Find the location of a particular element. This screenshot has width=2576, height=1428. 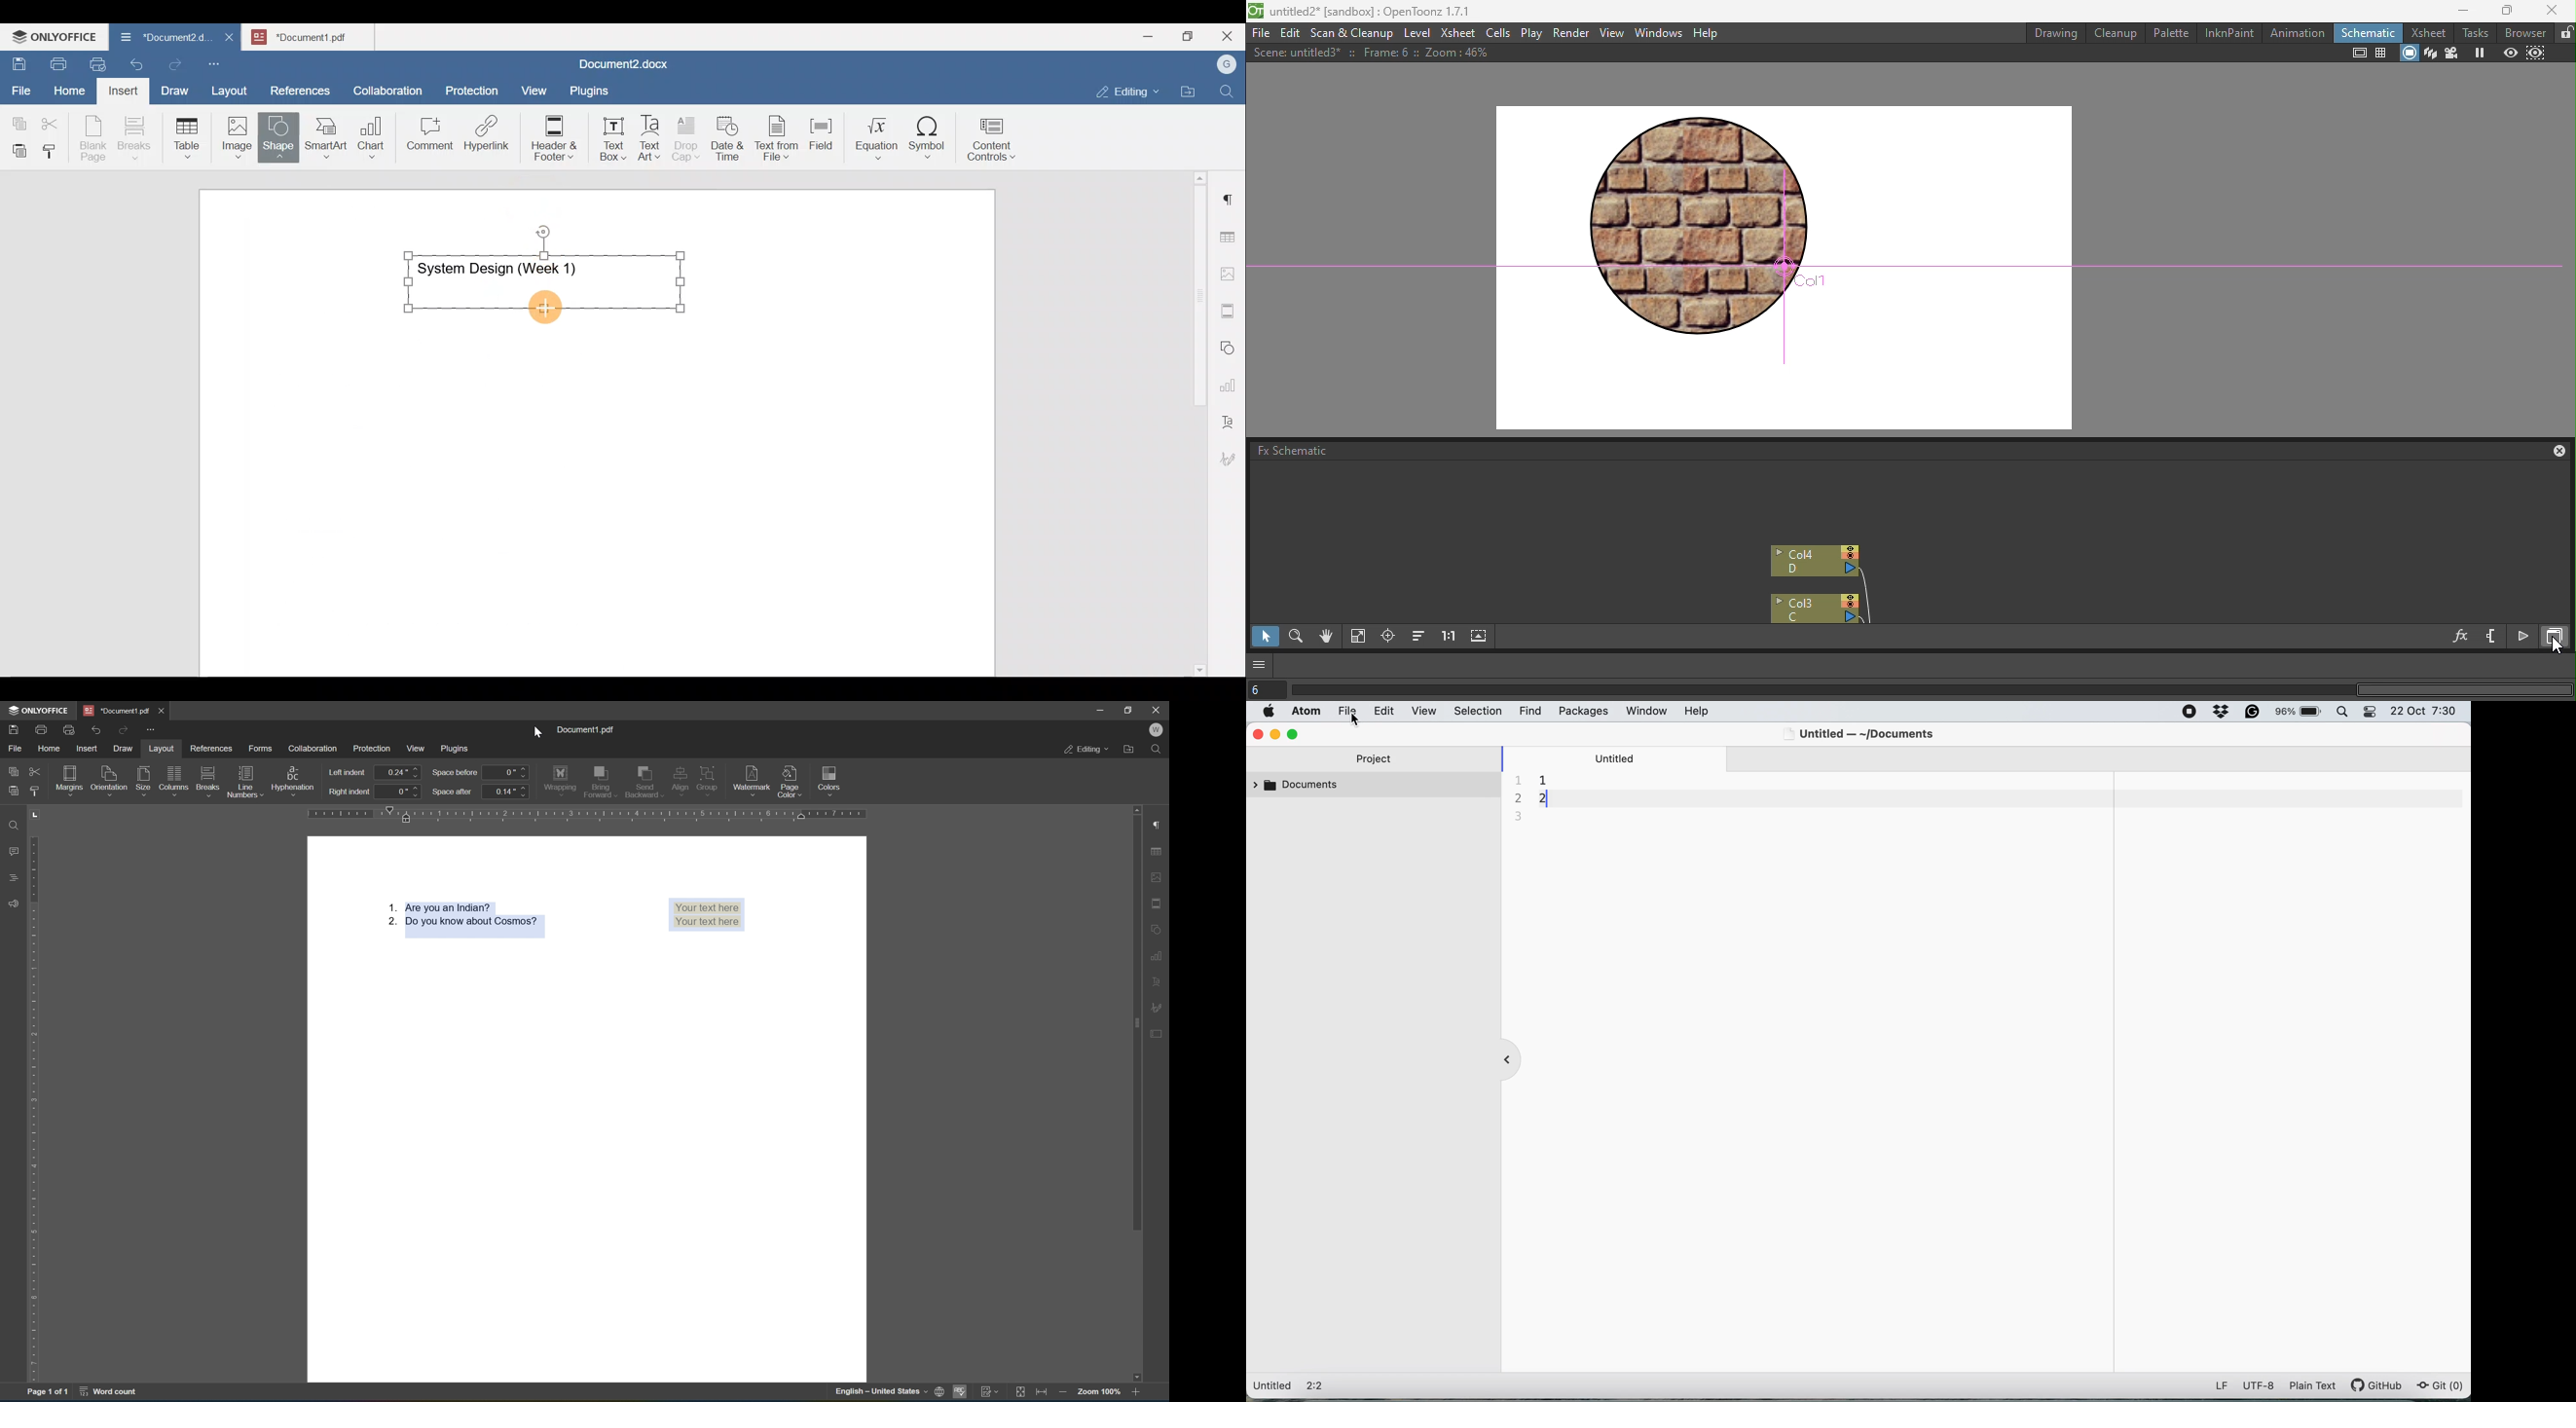

ruler is located at coordinates (36, 1109).